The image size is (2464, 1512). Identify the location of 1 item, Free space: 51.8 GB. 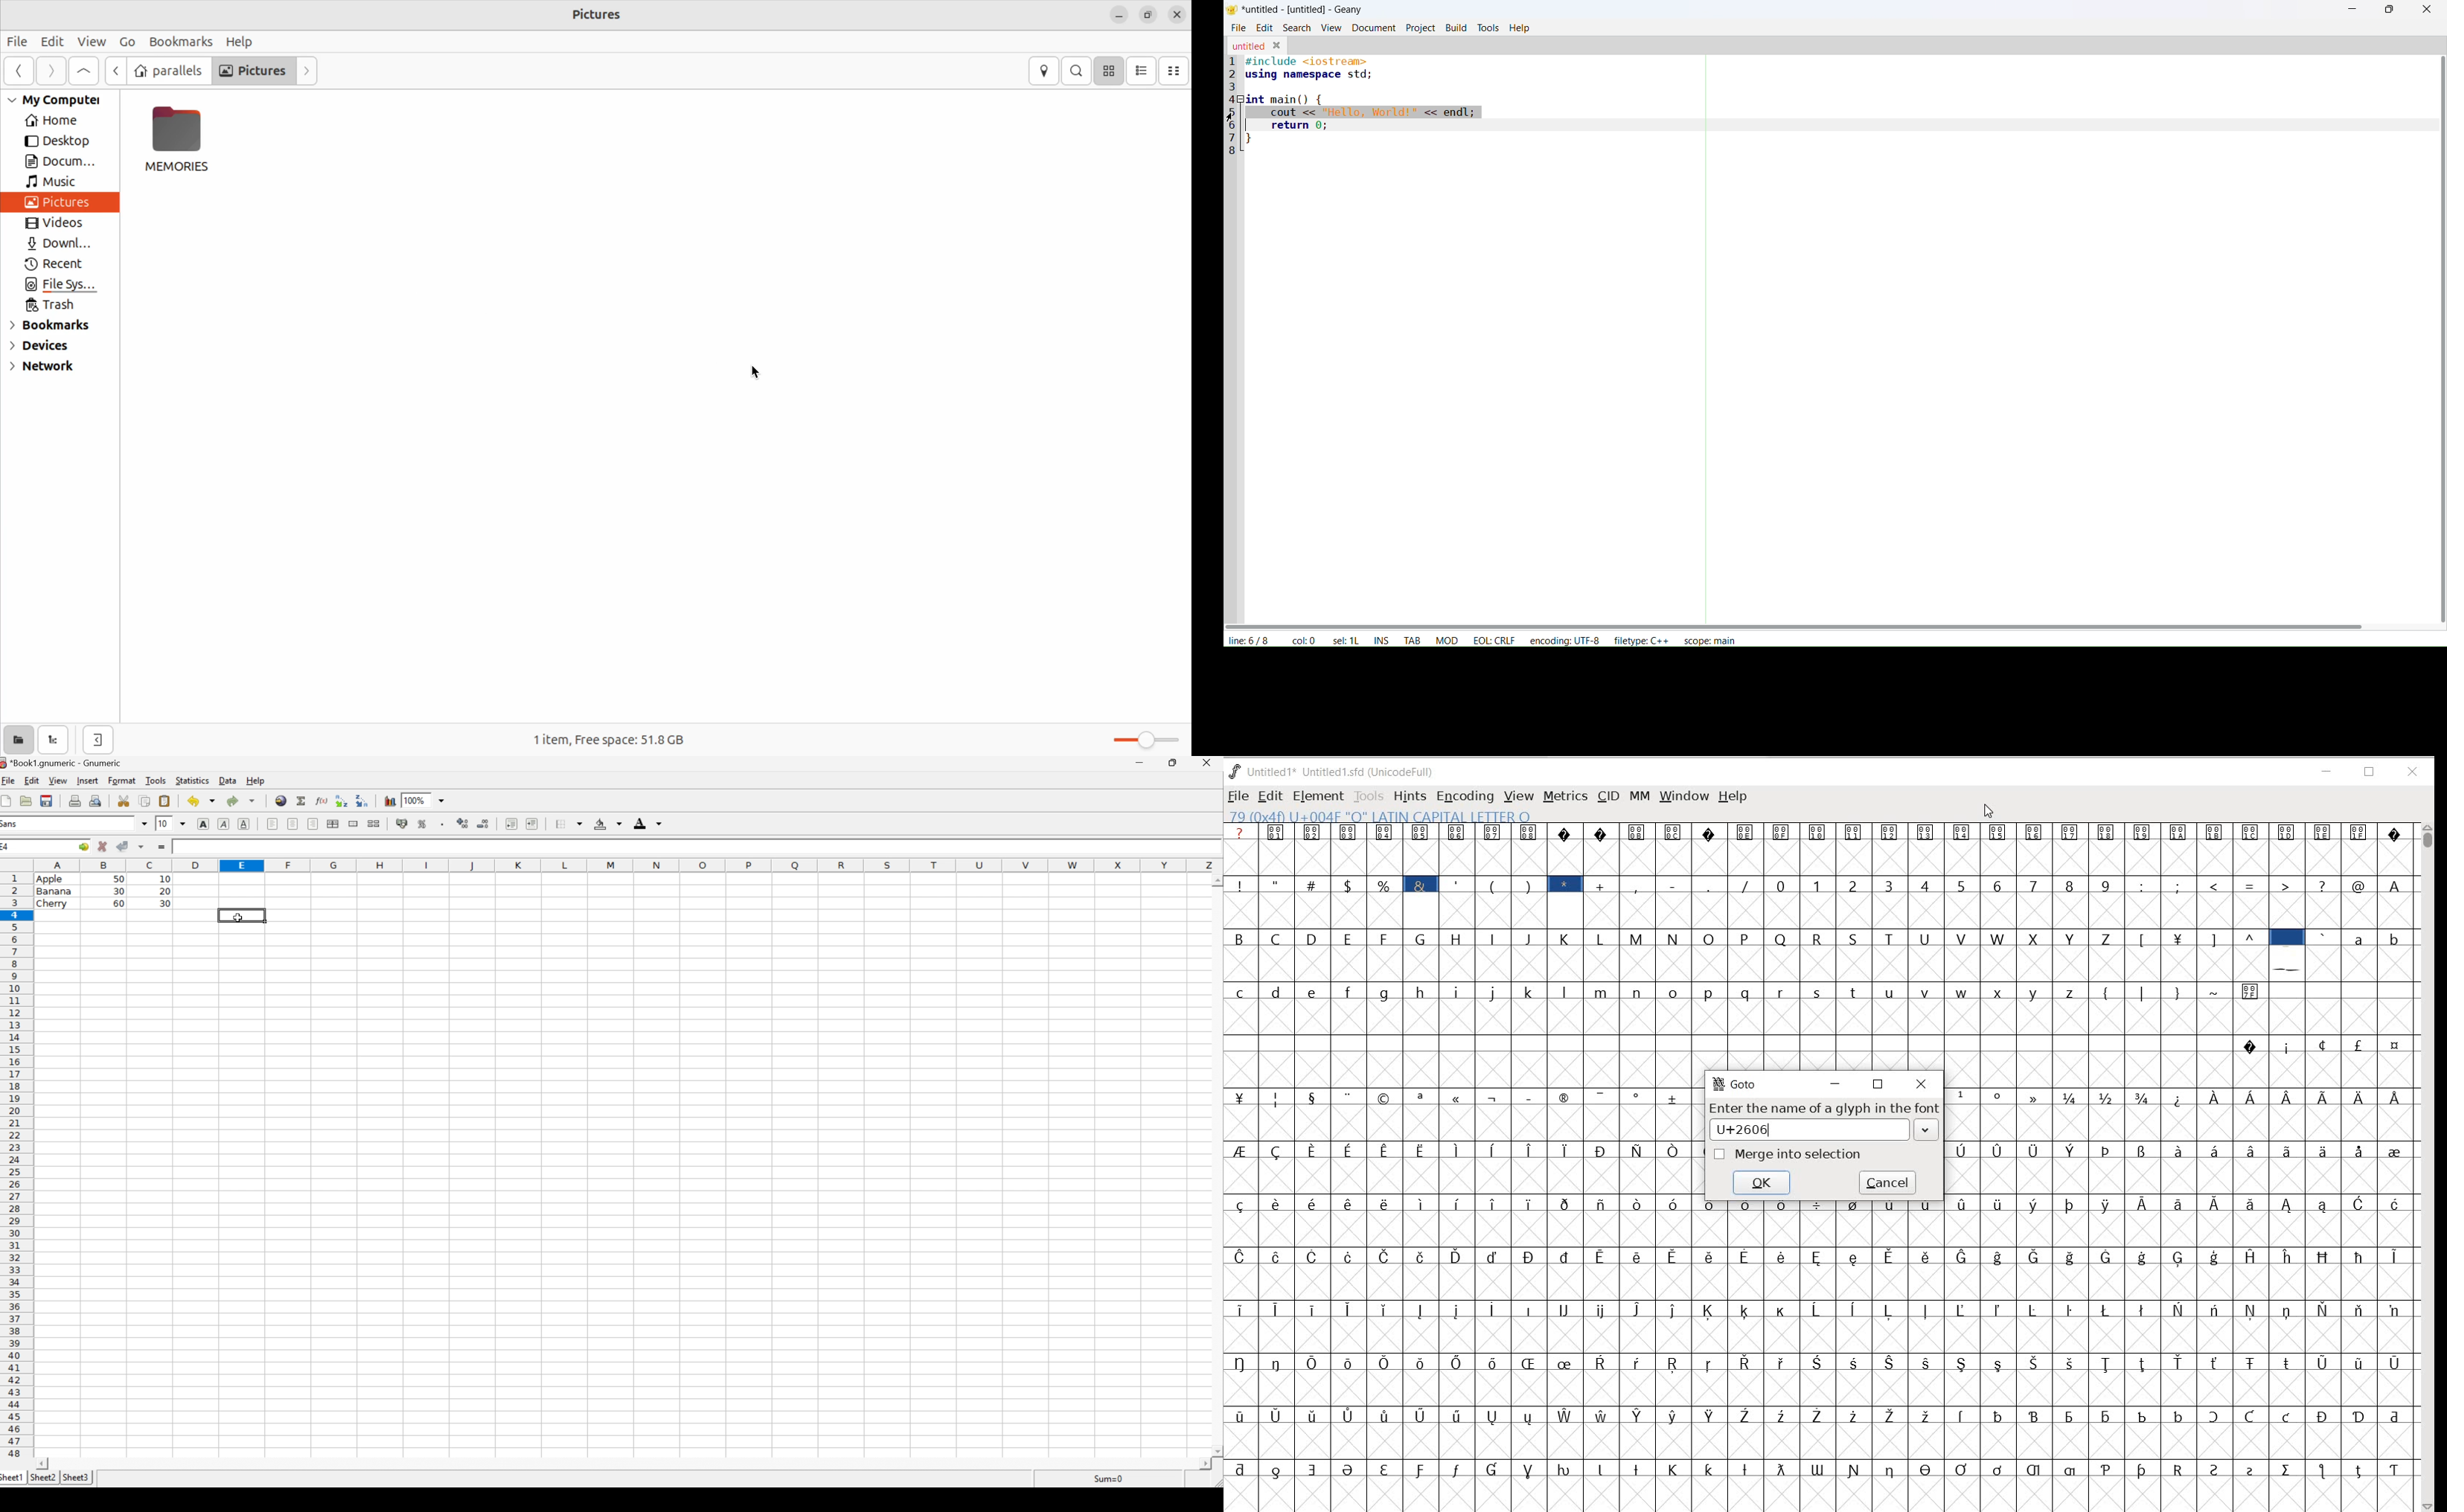
(608, 737).